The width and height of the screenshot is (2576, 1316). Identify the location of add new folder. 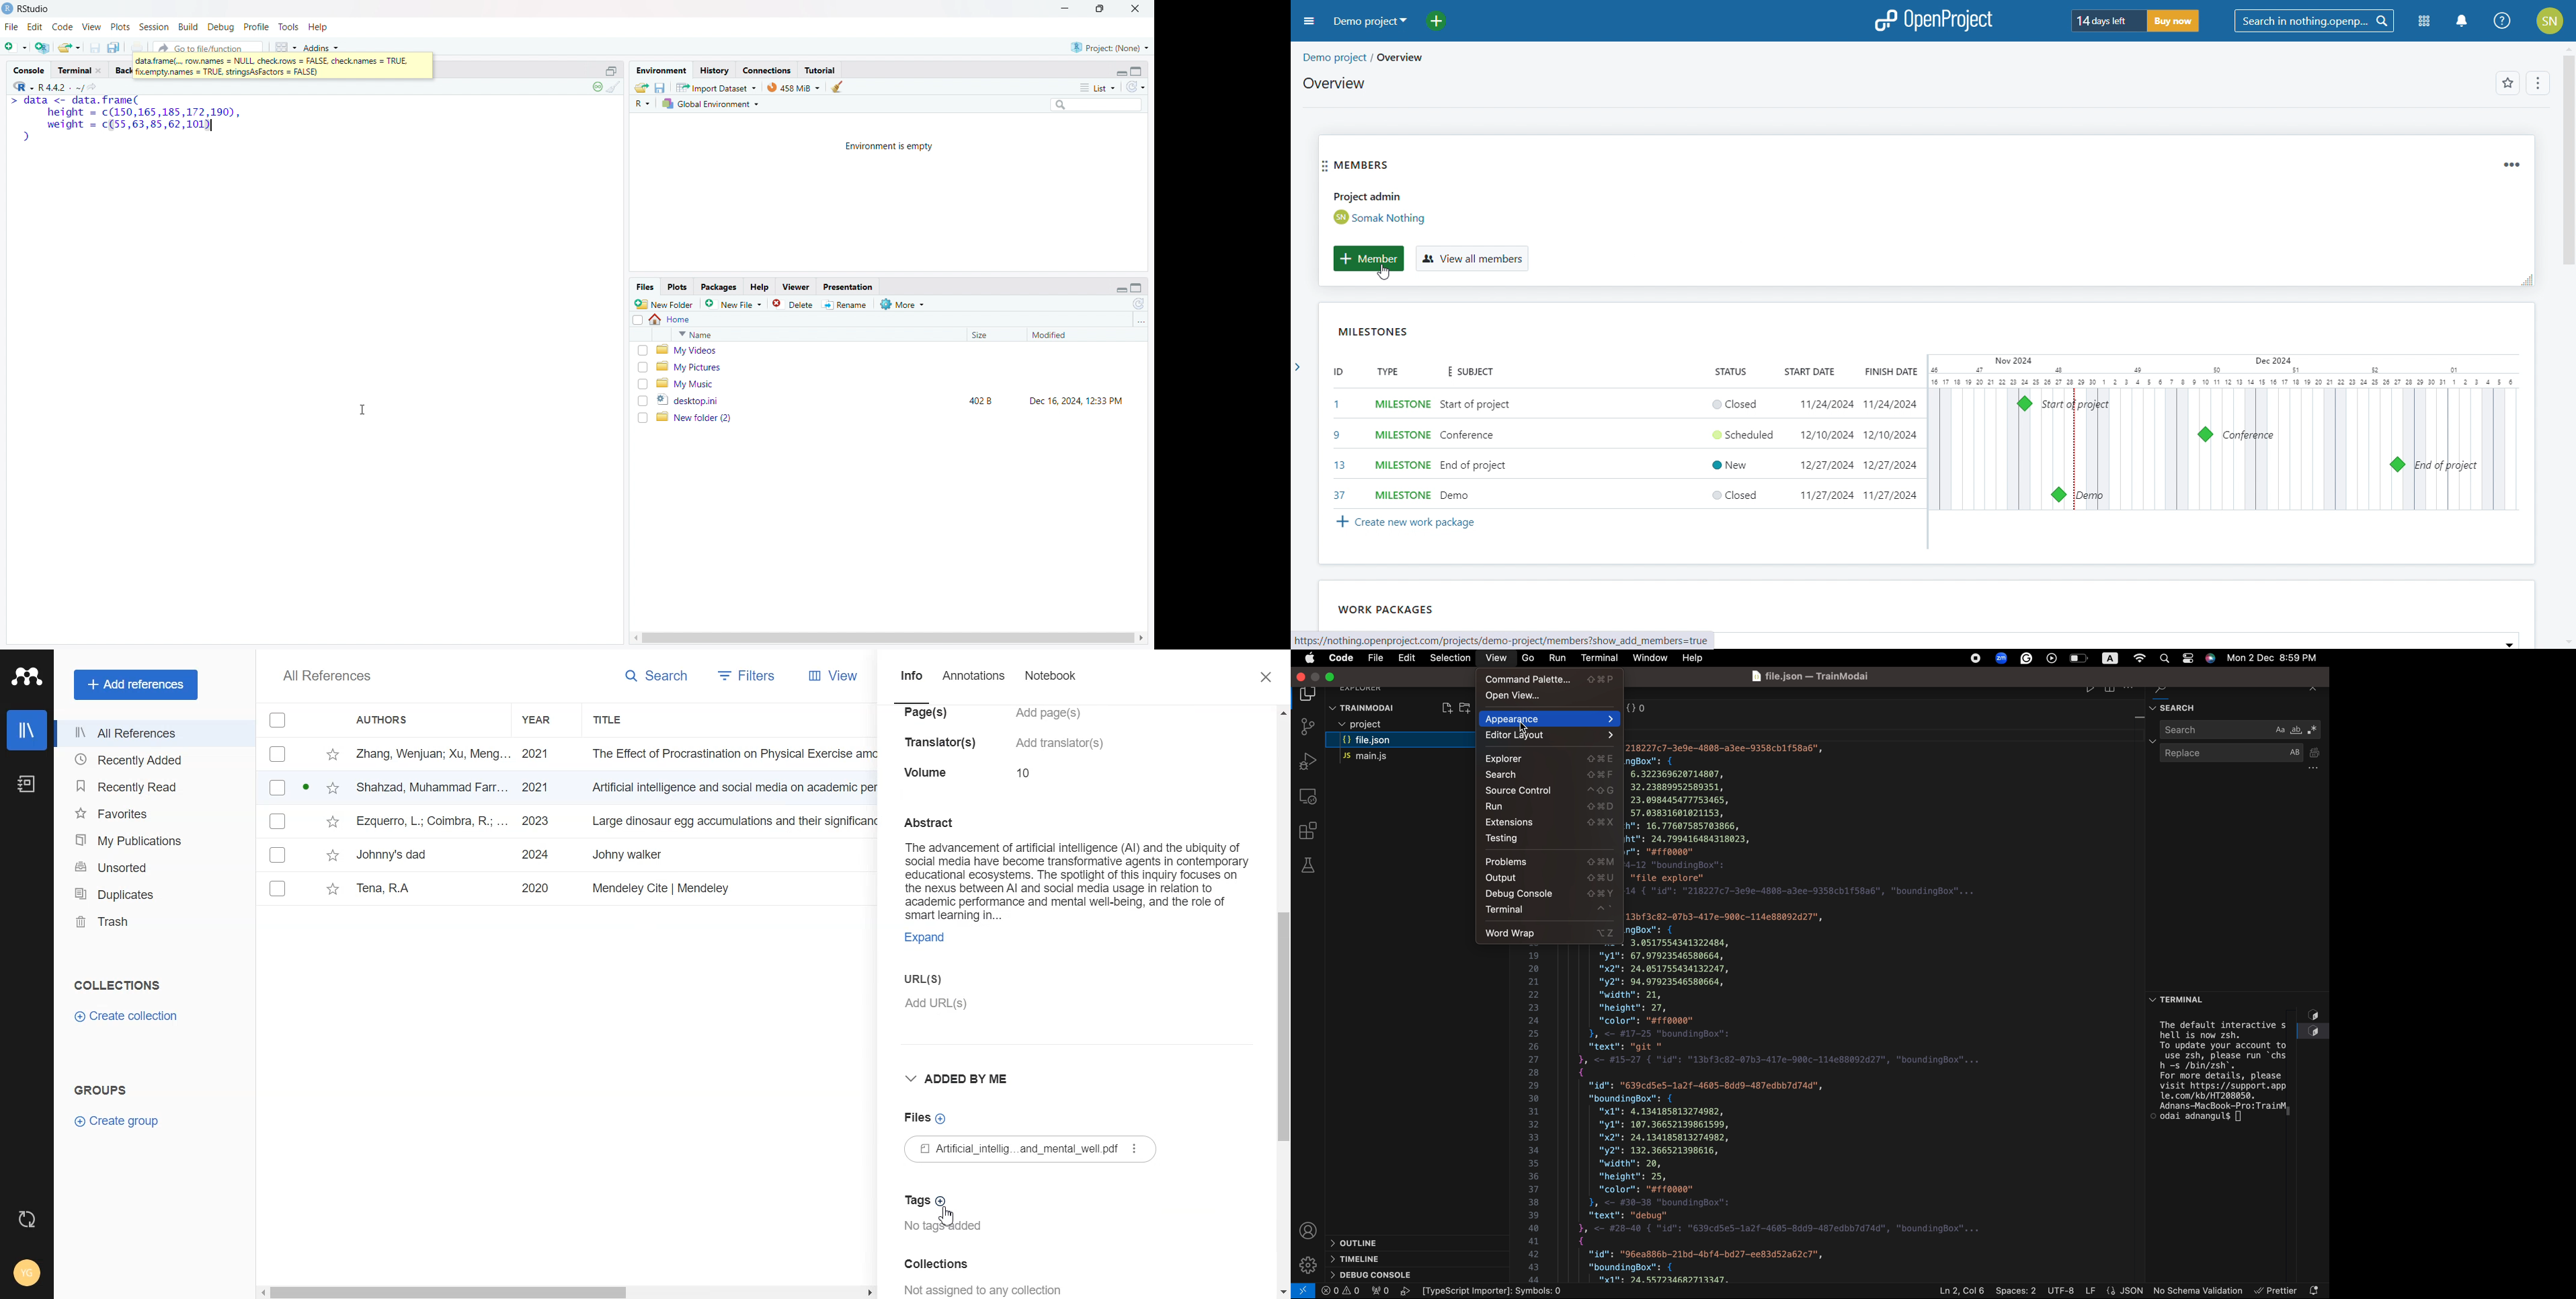
(664, 304).